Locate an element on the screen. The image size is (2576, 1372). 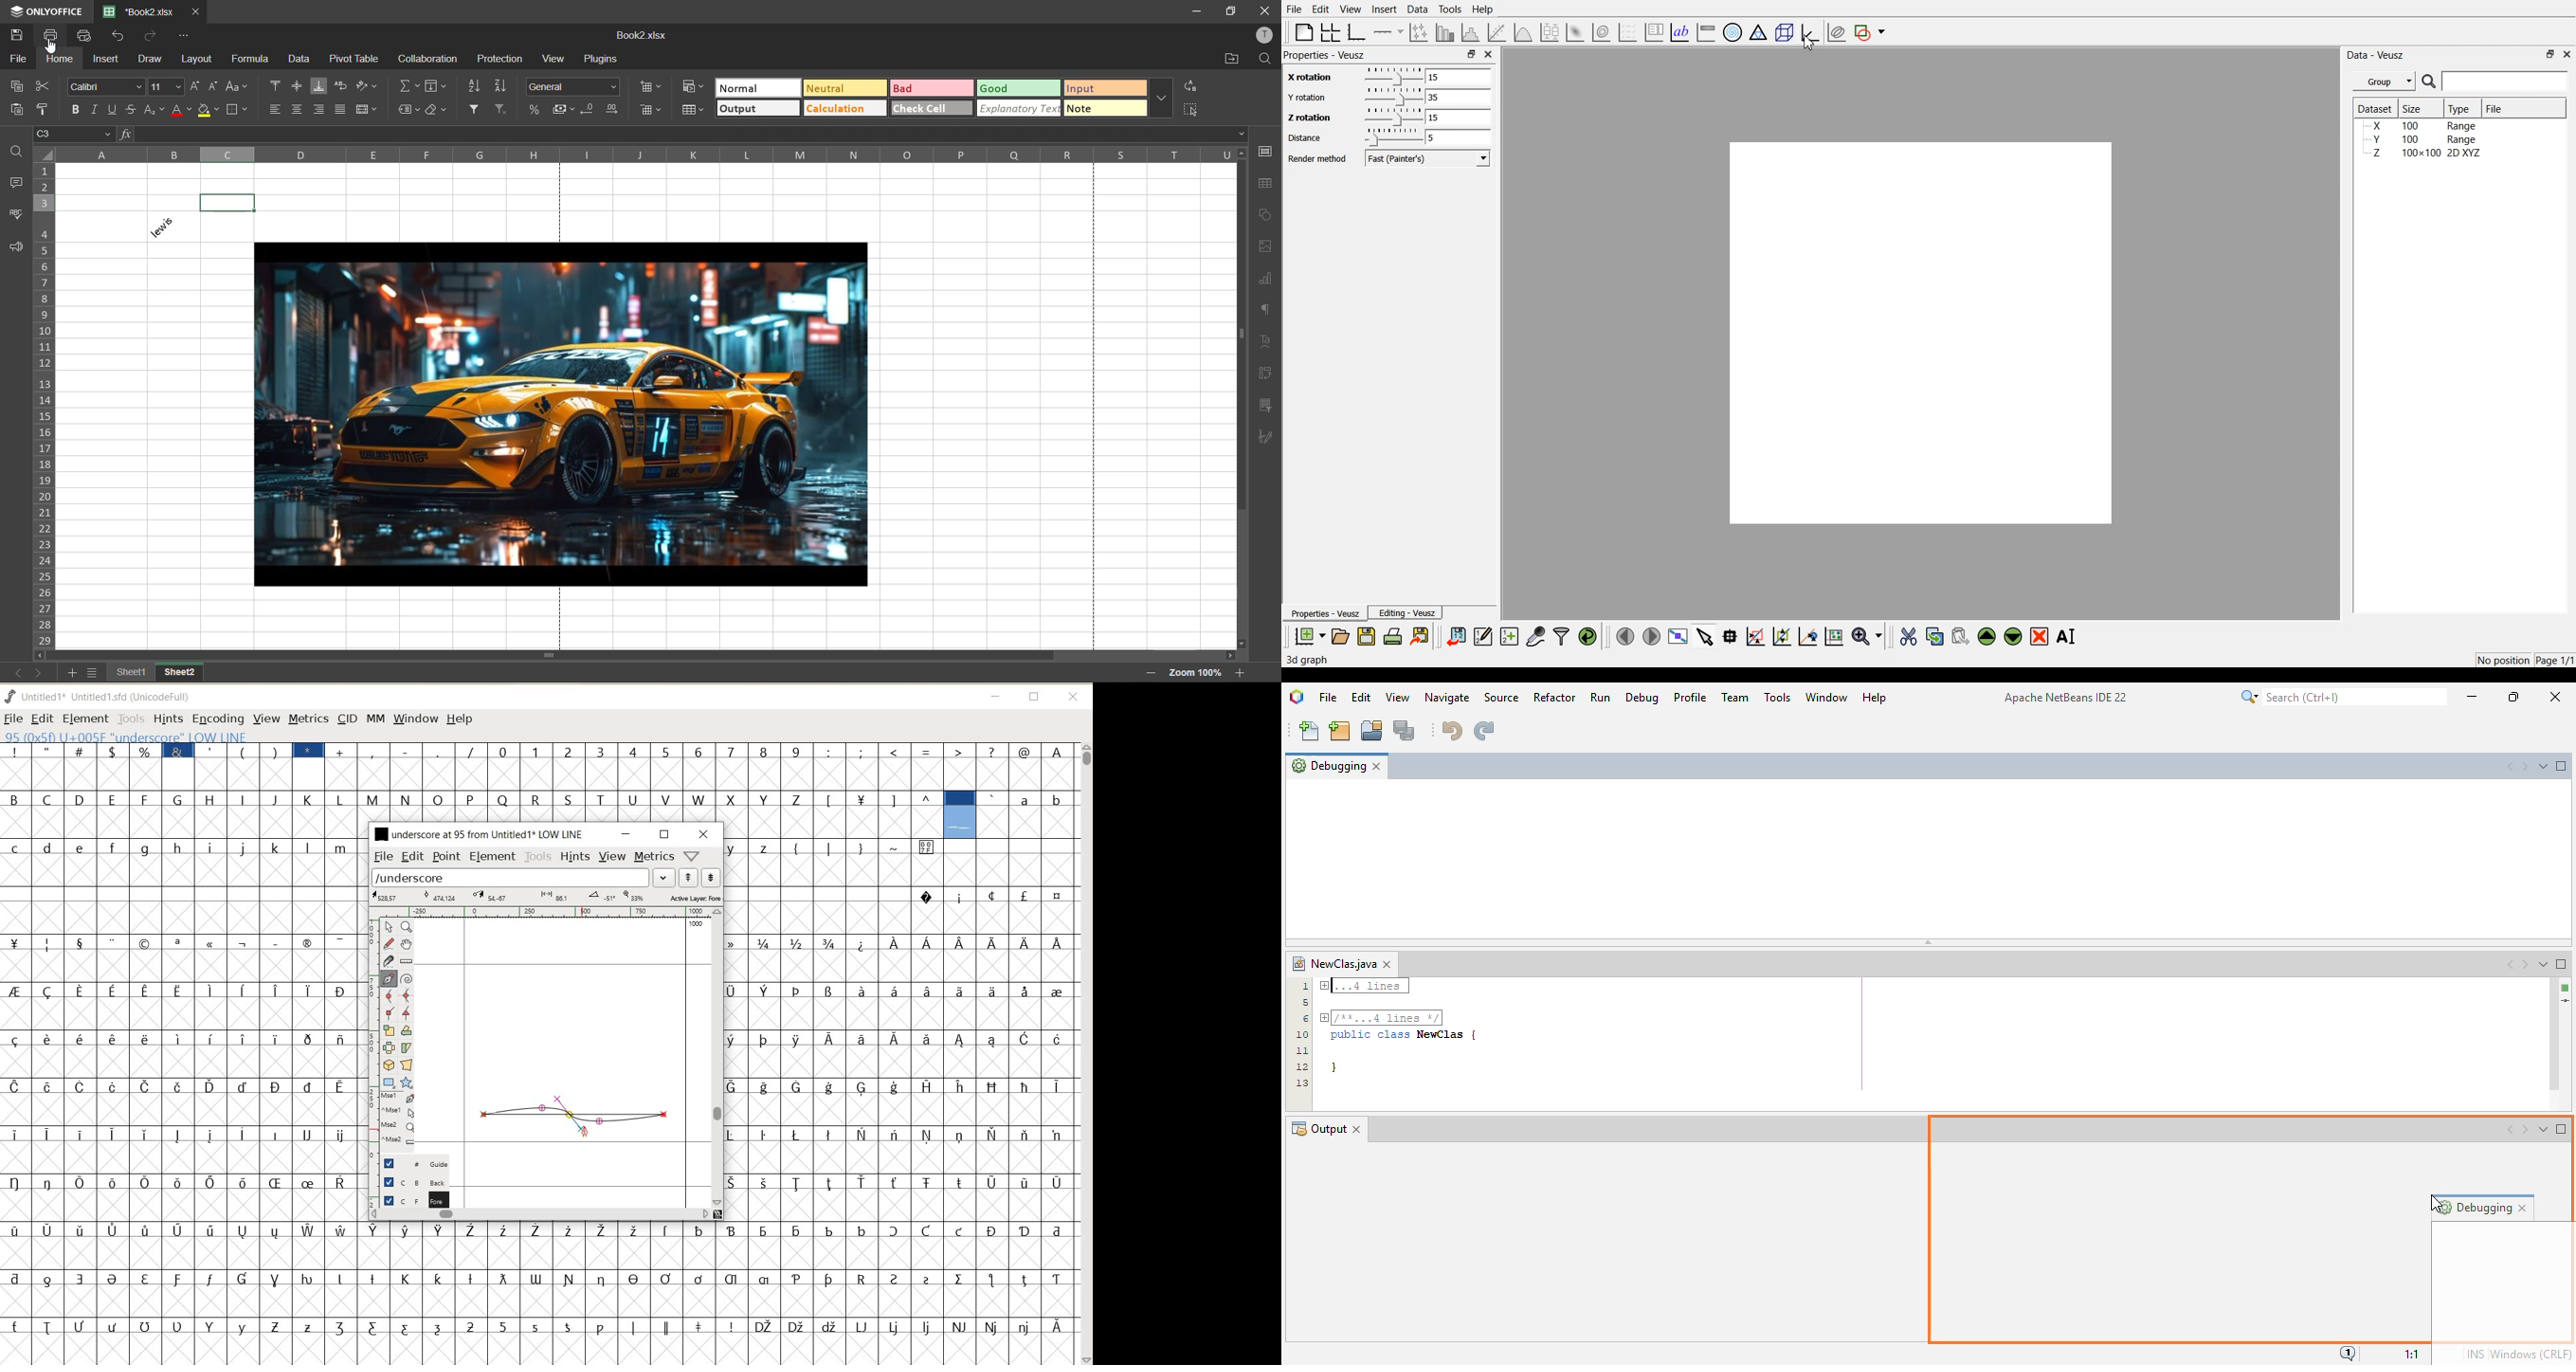
3D Graph is located at coordinates (1810, 32).